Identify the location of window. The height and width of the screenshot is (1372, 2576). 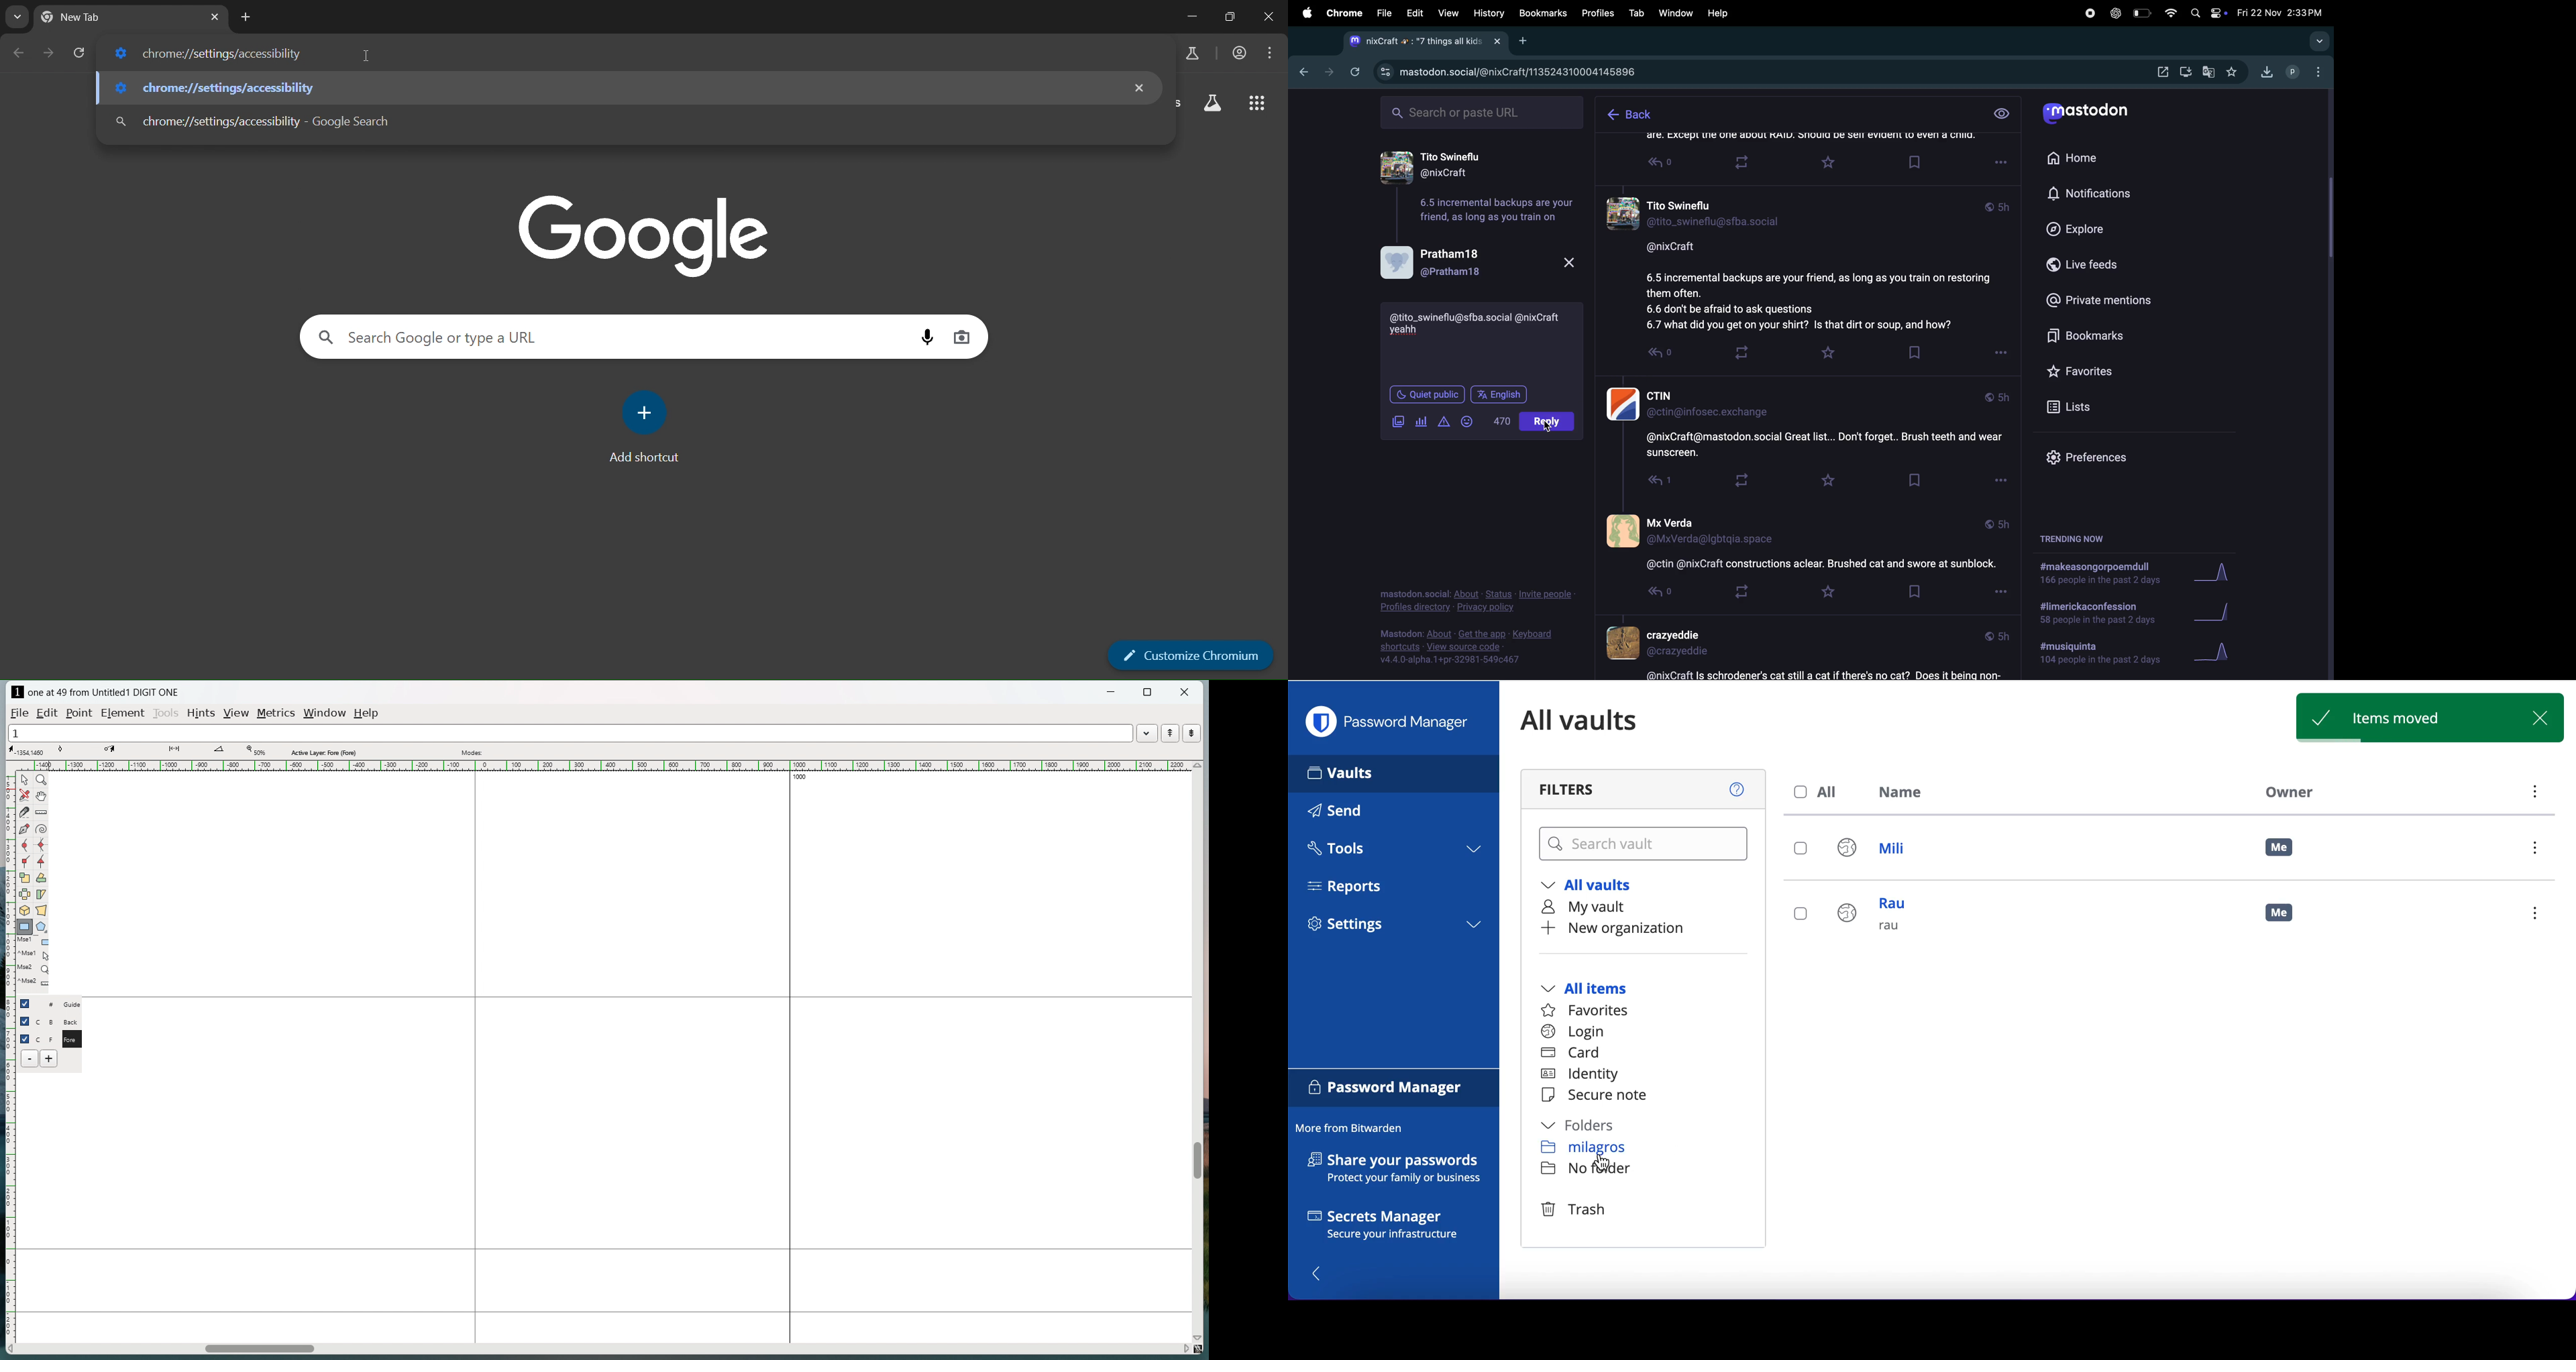
(326, 713).